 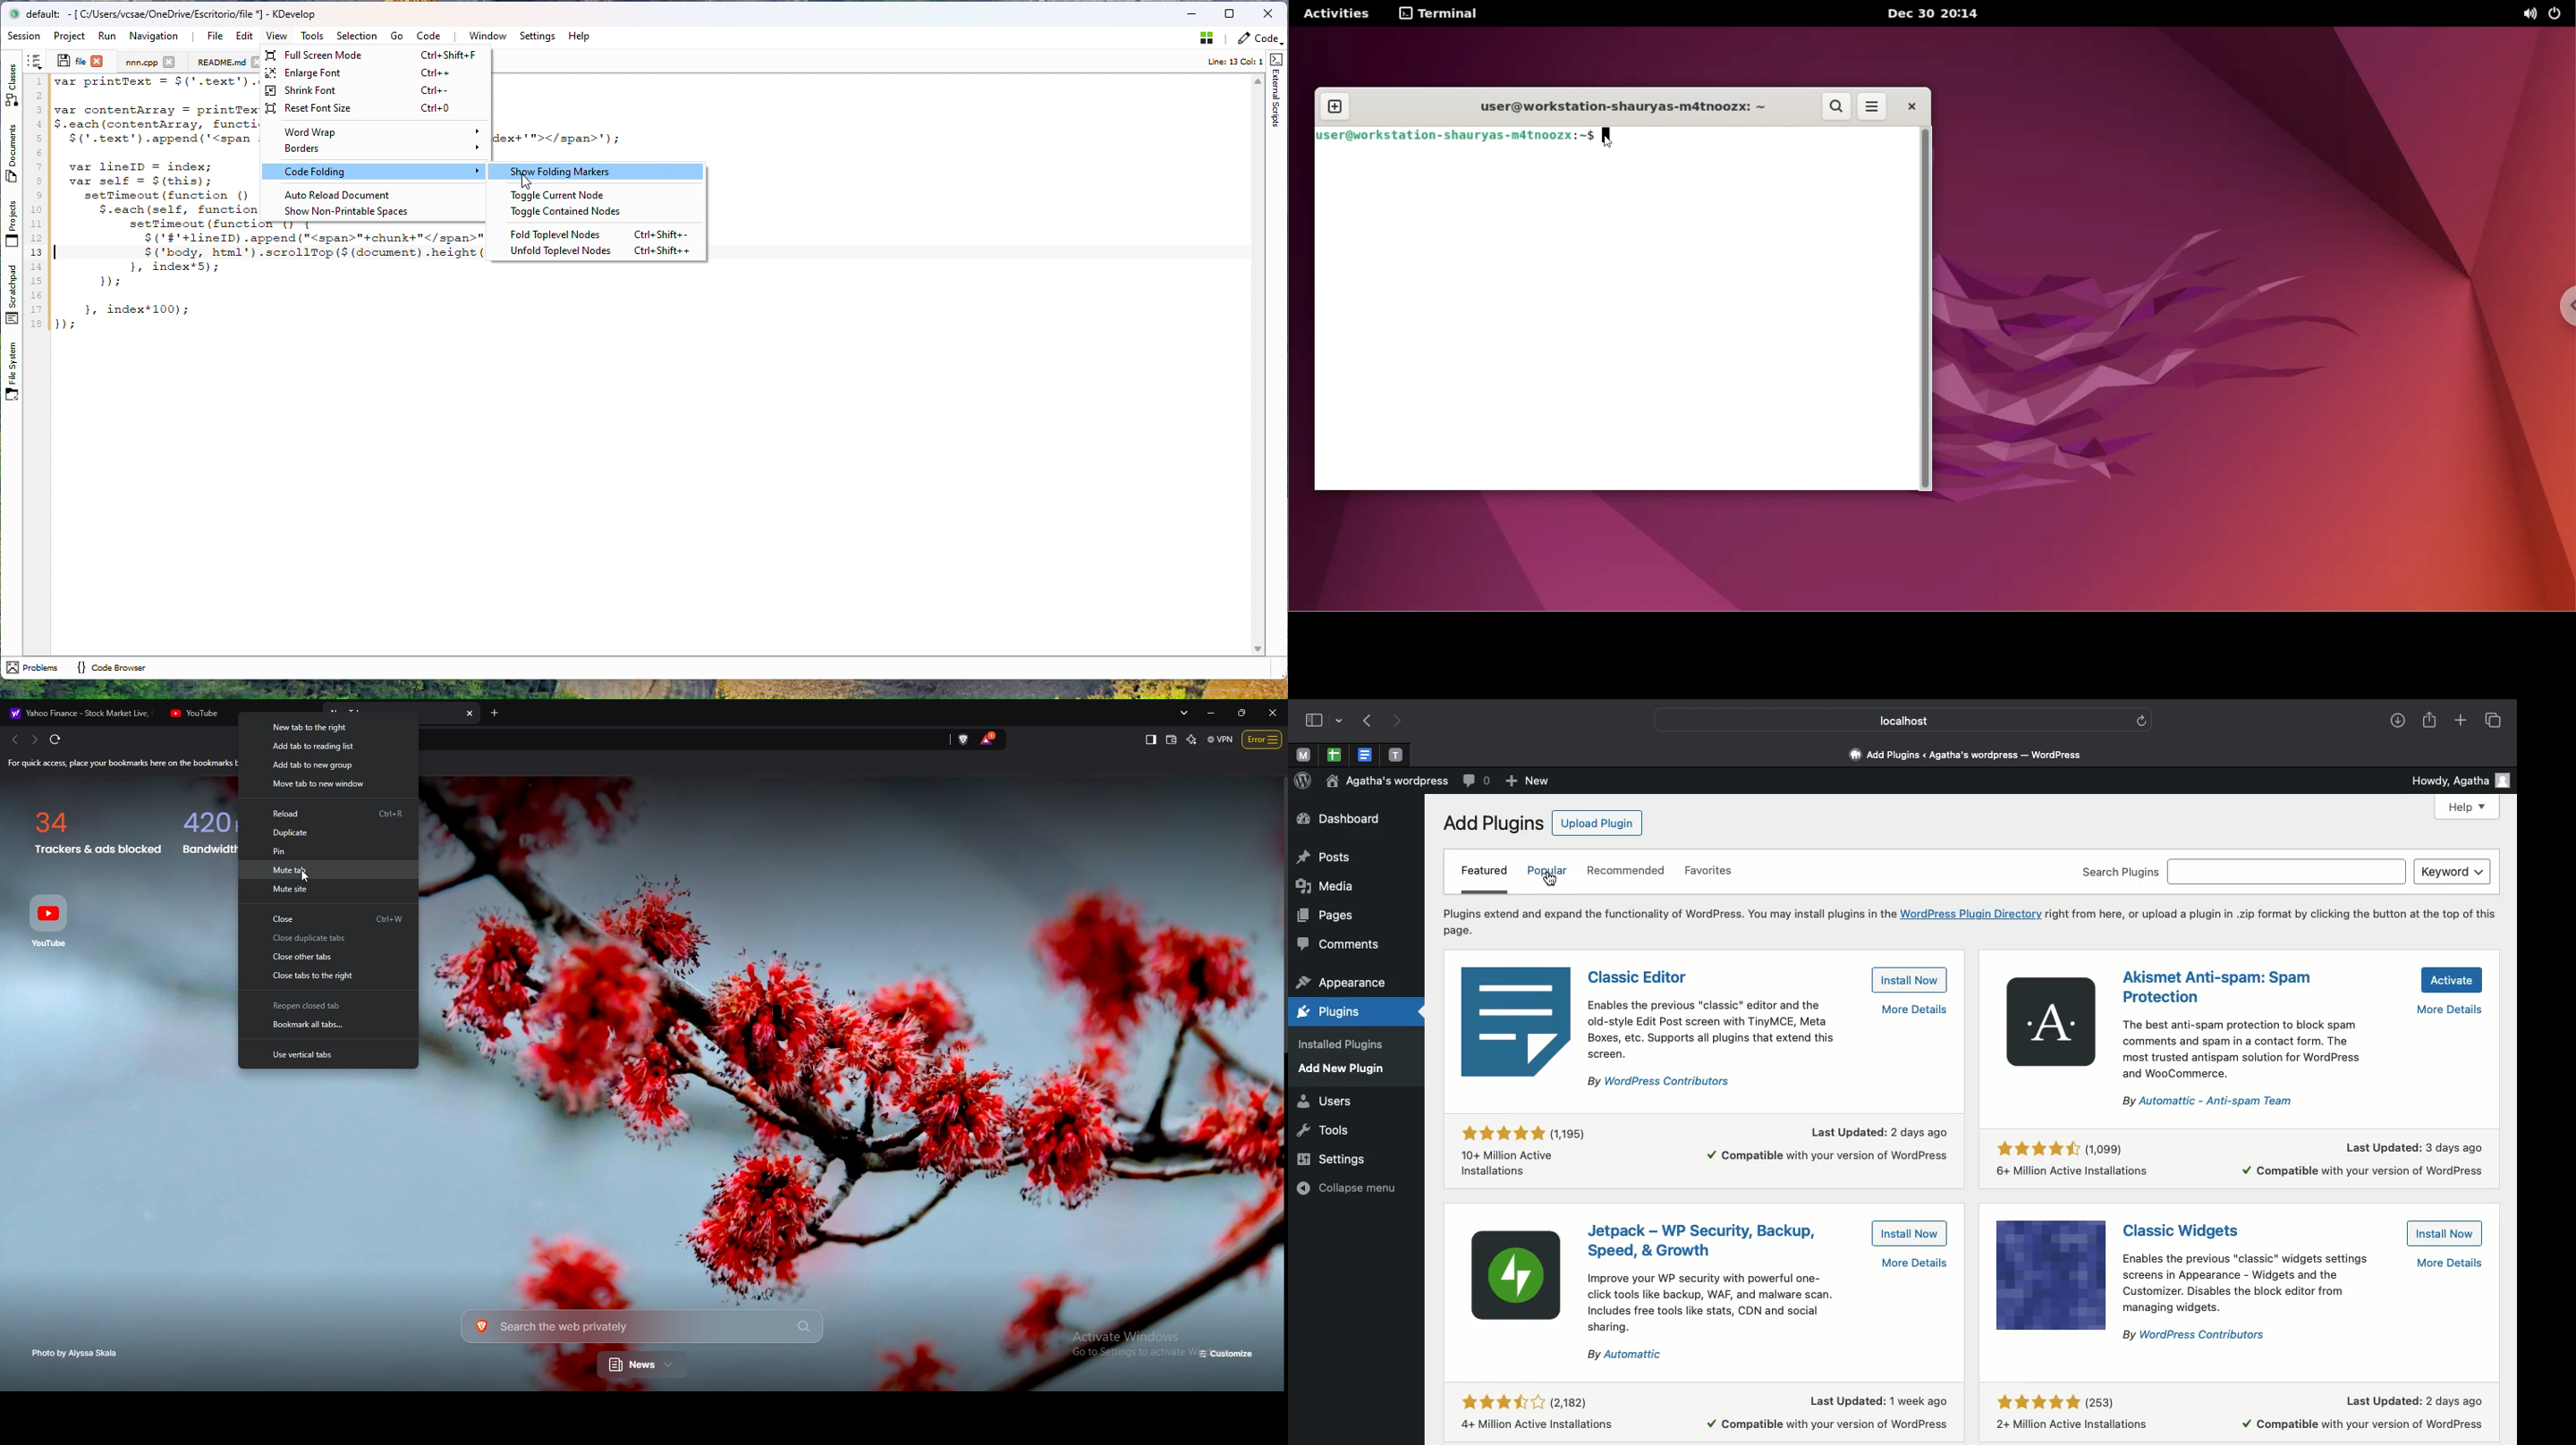 I want to click on pin, so click(x=326, y=850).